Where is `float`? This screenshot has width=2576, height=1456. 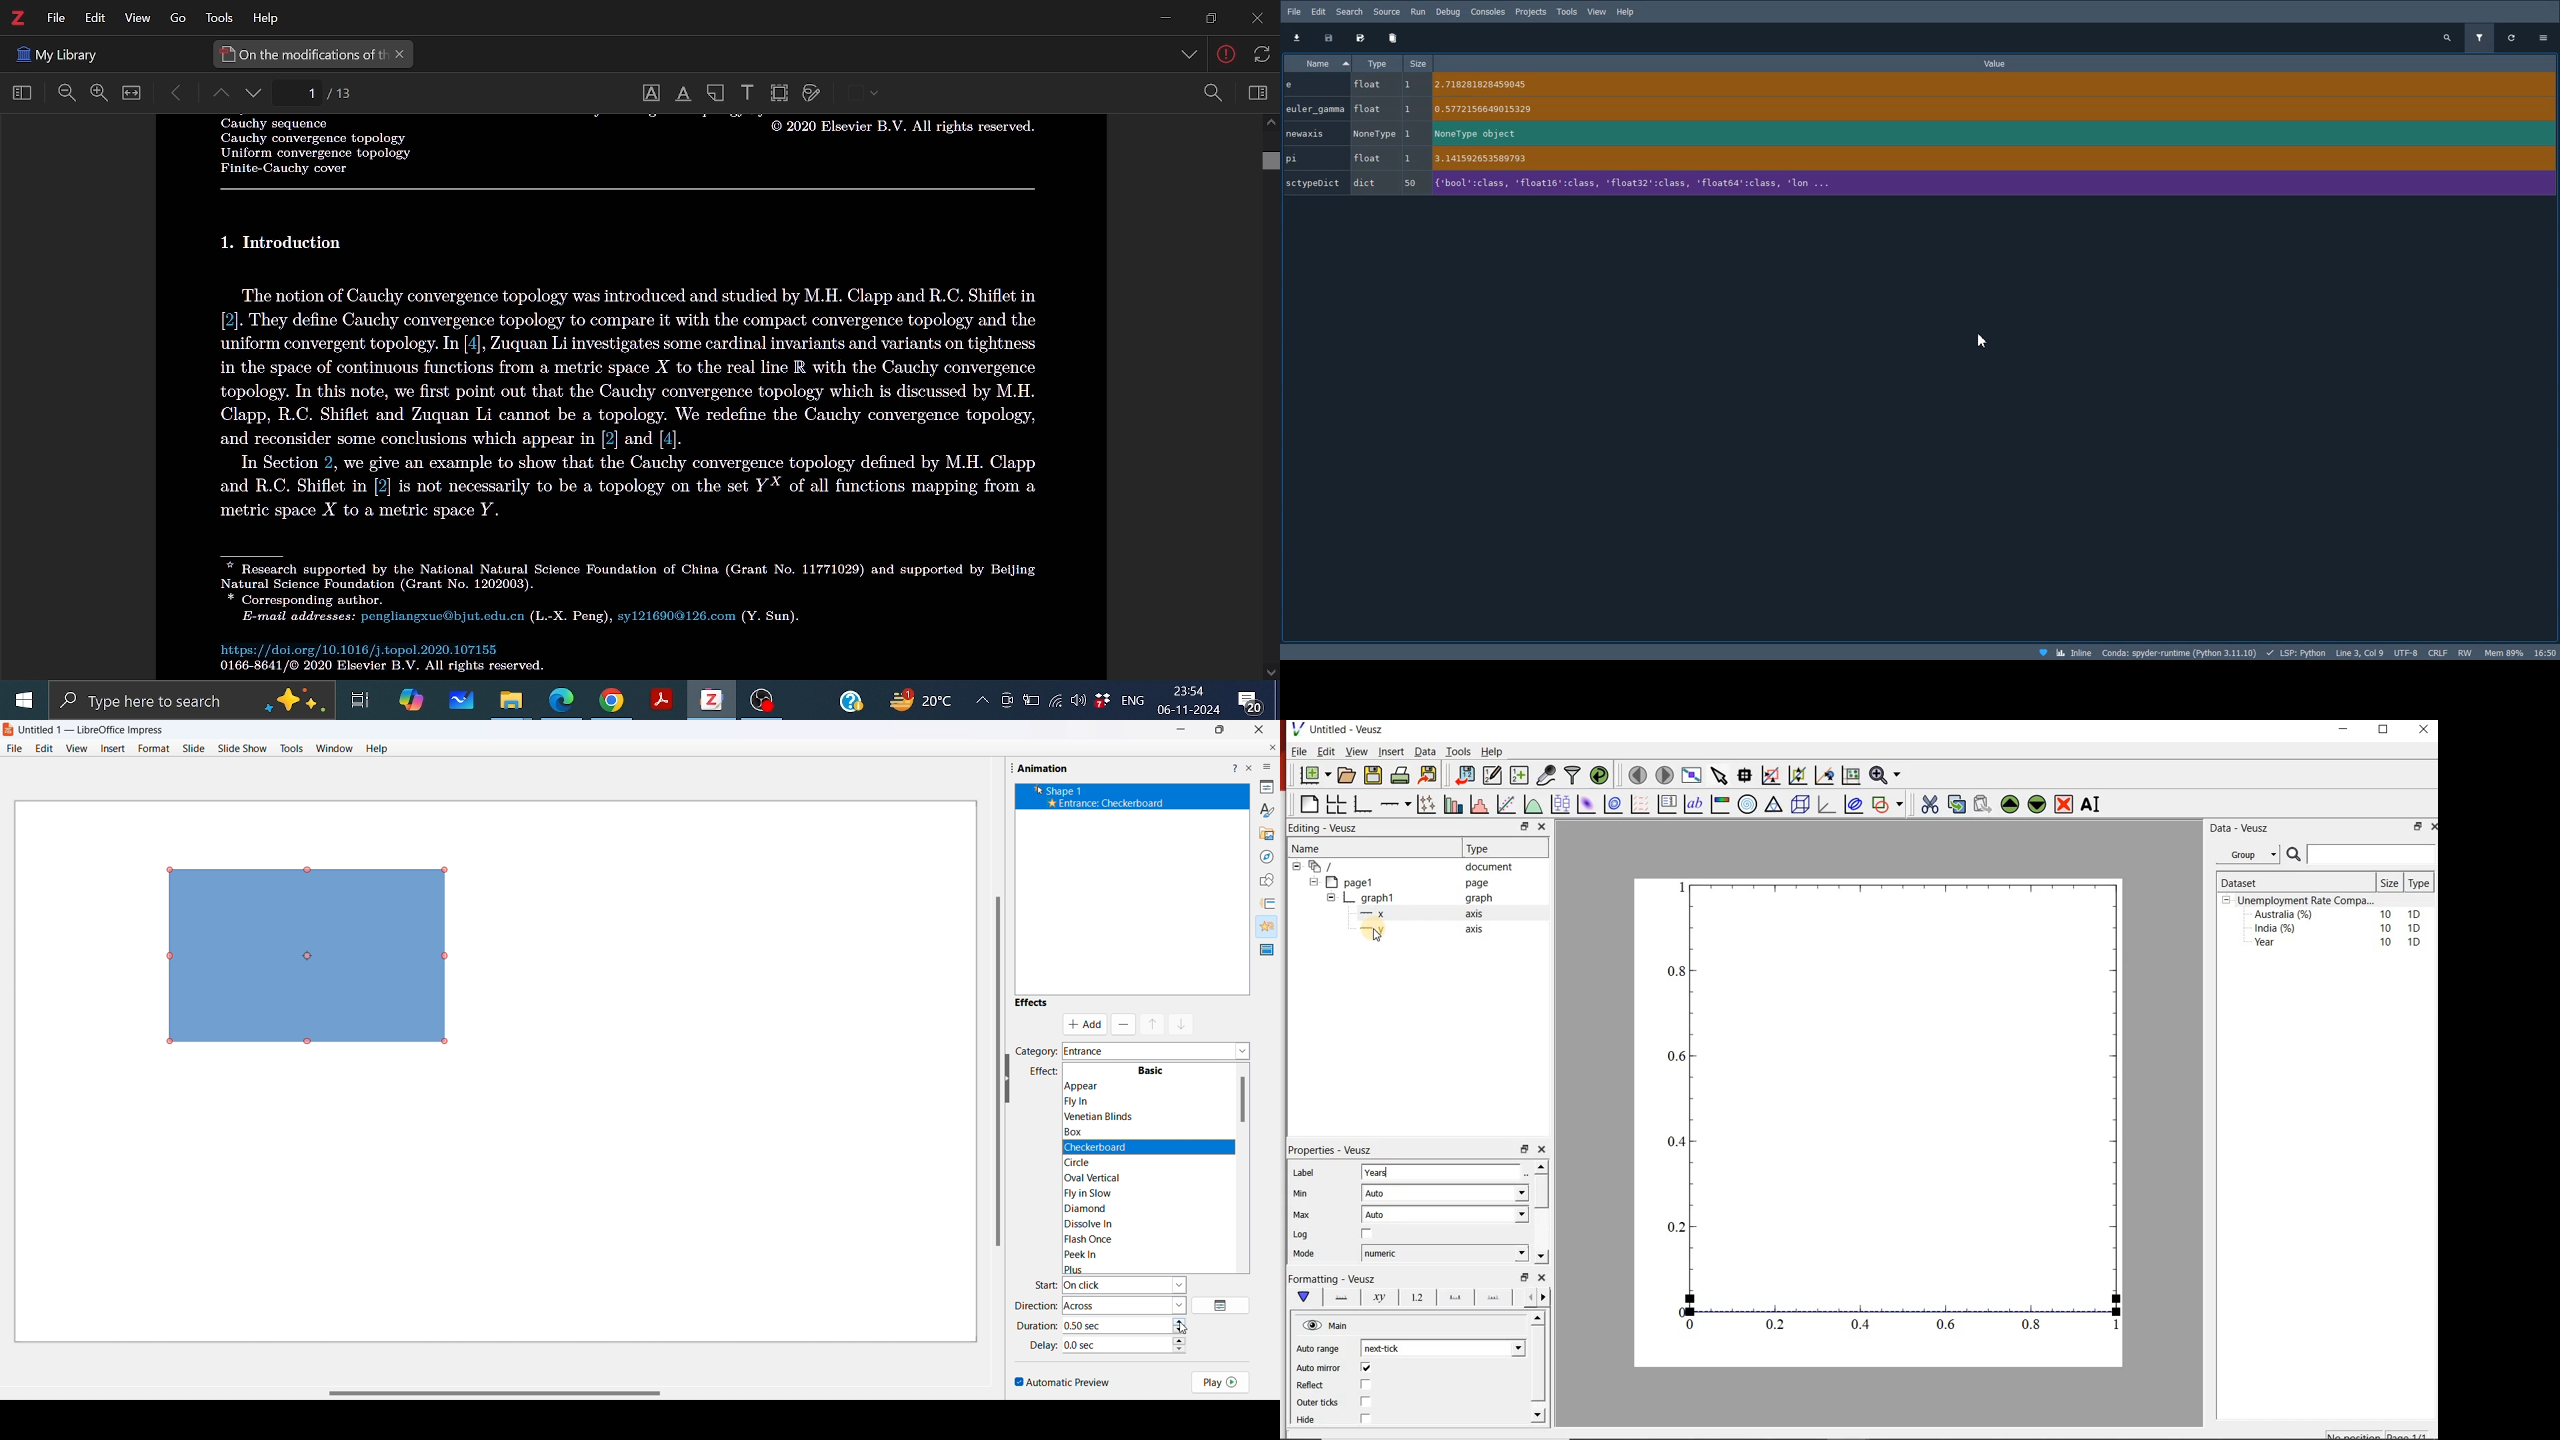 float is located at coordinates (1367, 85).